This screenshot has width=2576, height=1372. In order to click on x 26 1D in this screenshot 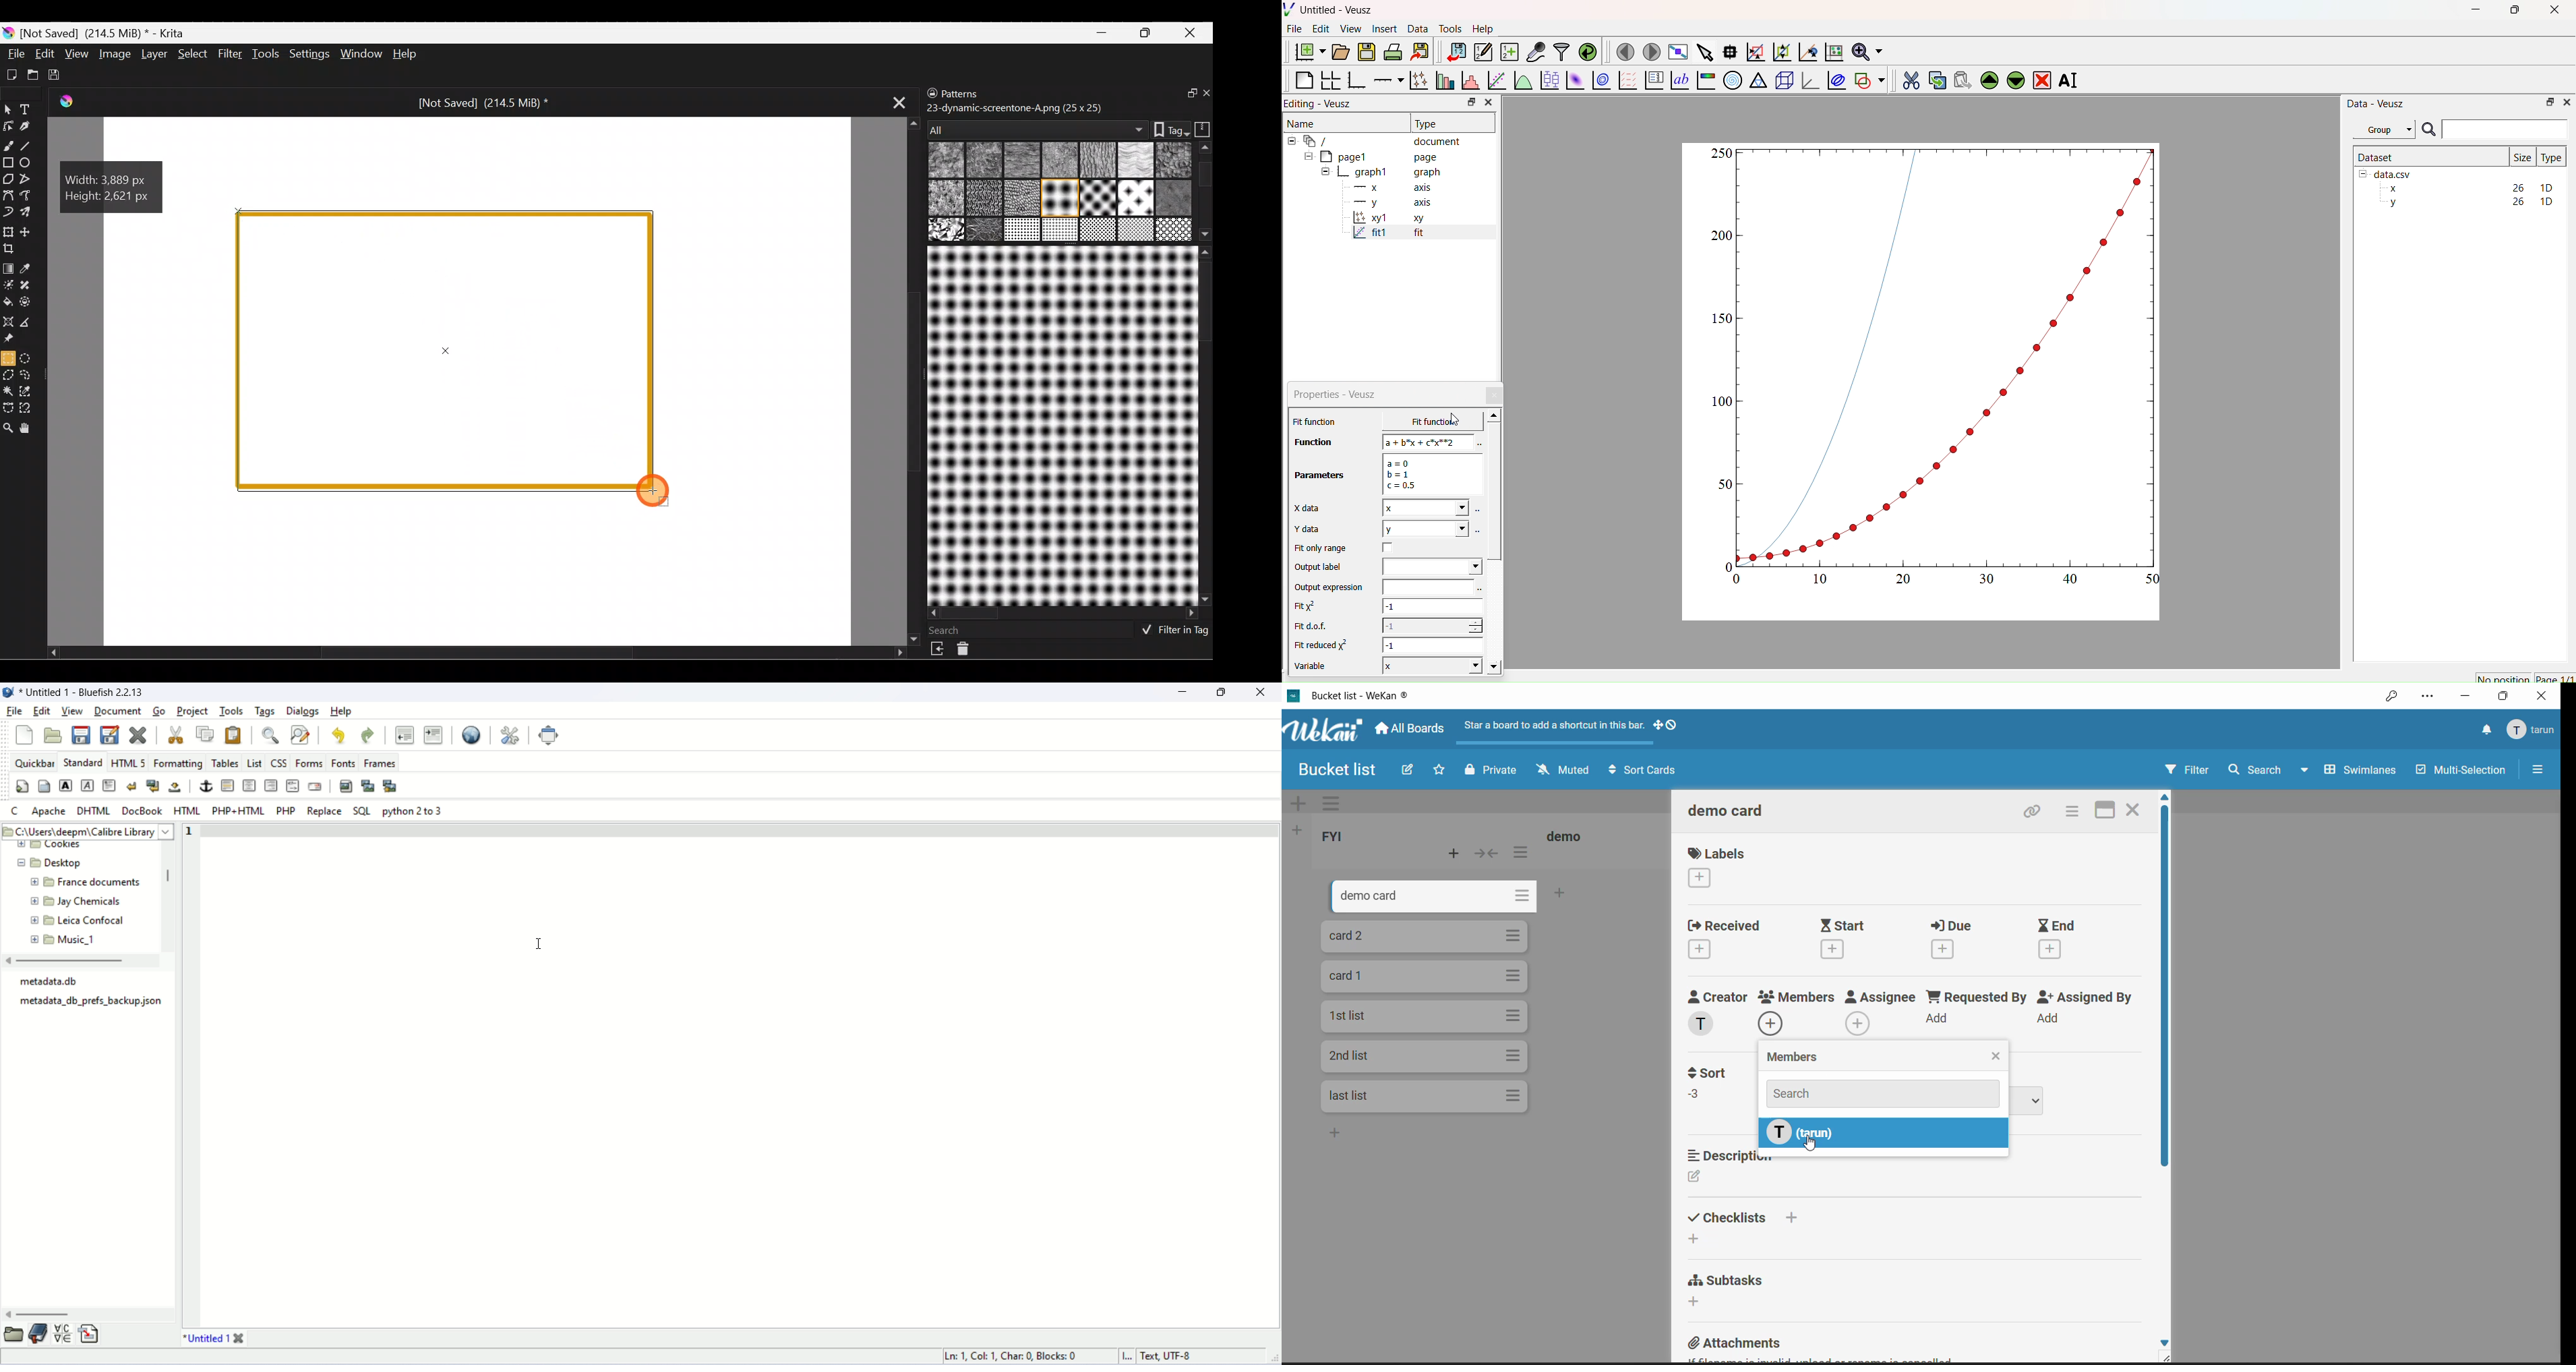, I will do `click(2467, 188)`.